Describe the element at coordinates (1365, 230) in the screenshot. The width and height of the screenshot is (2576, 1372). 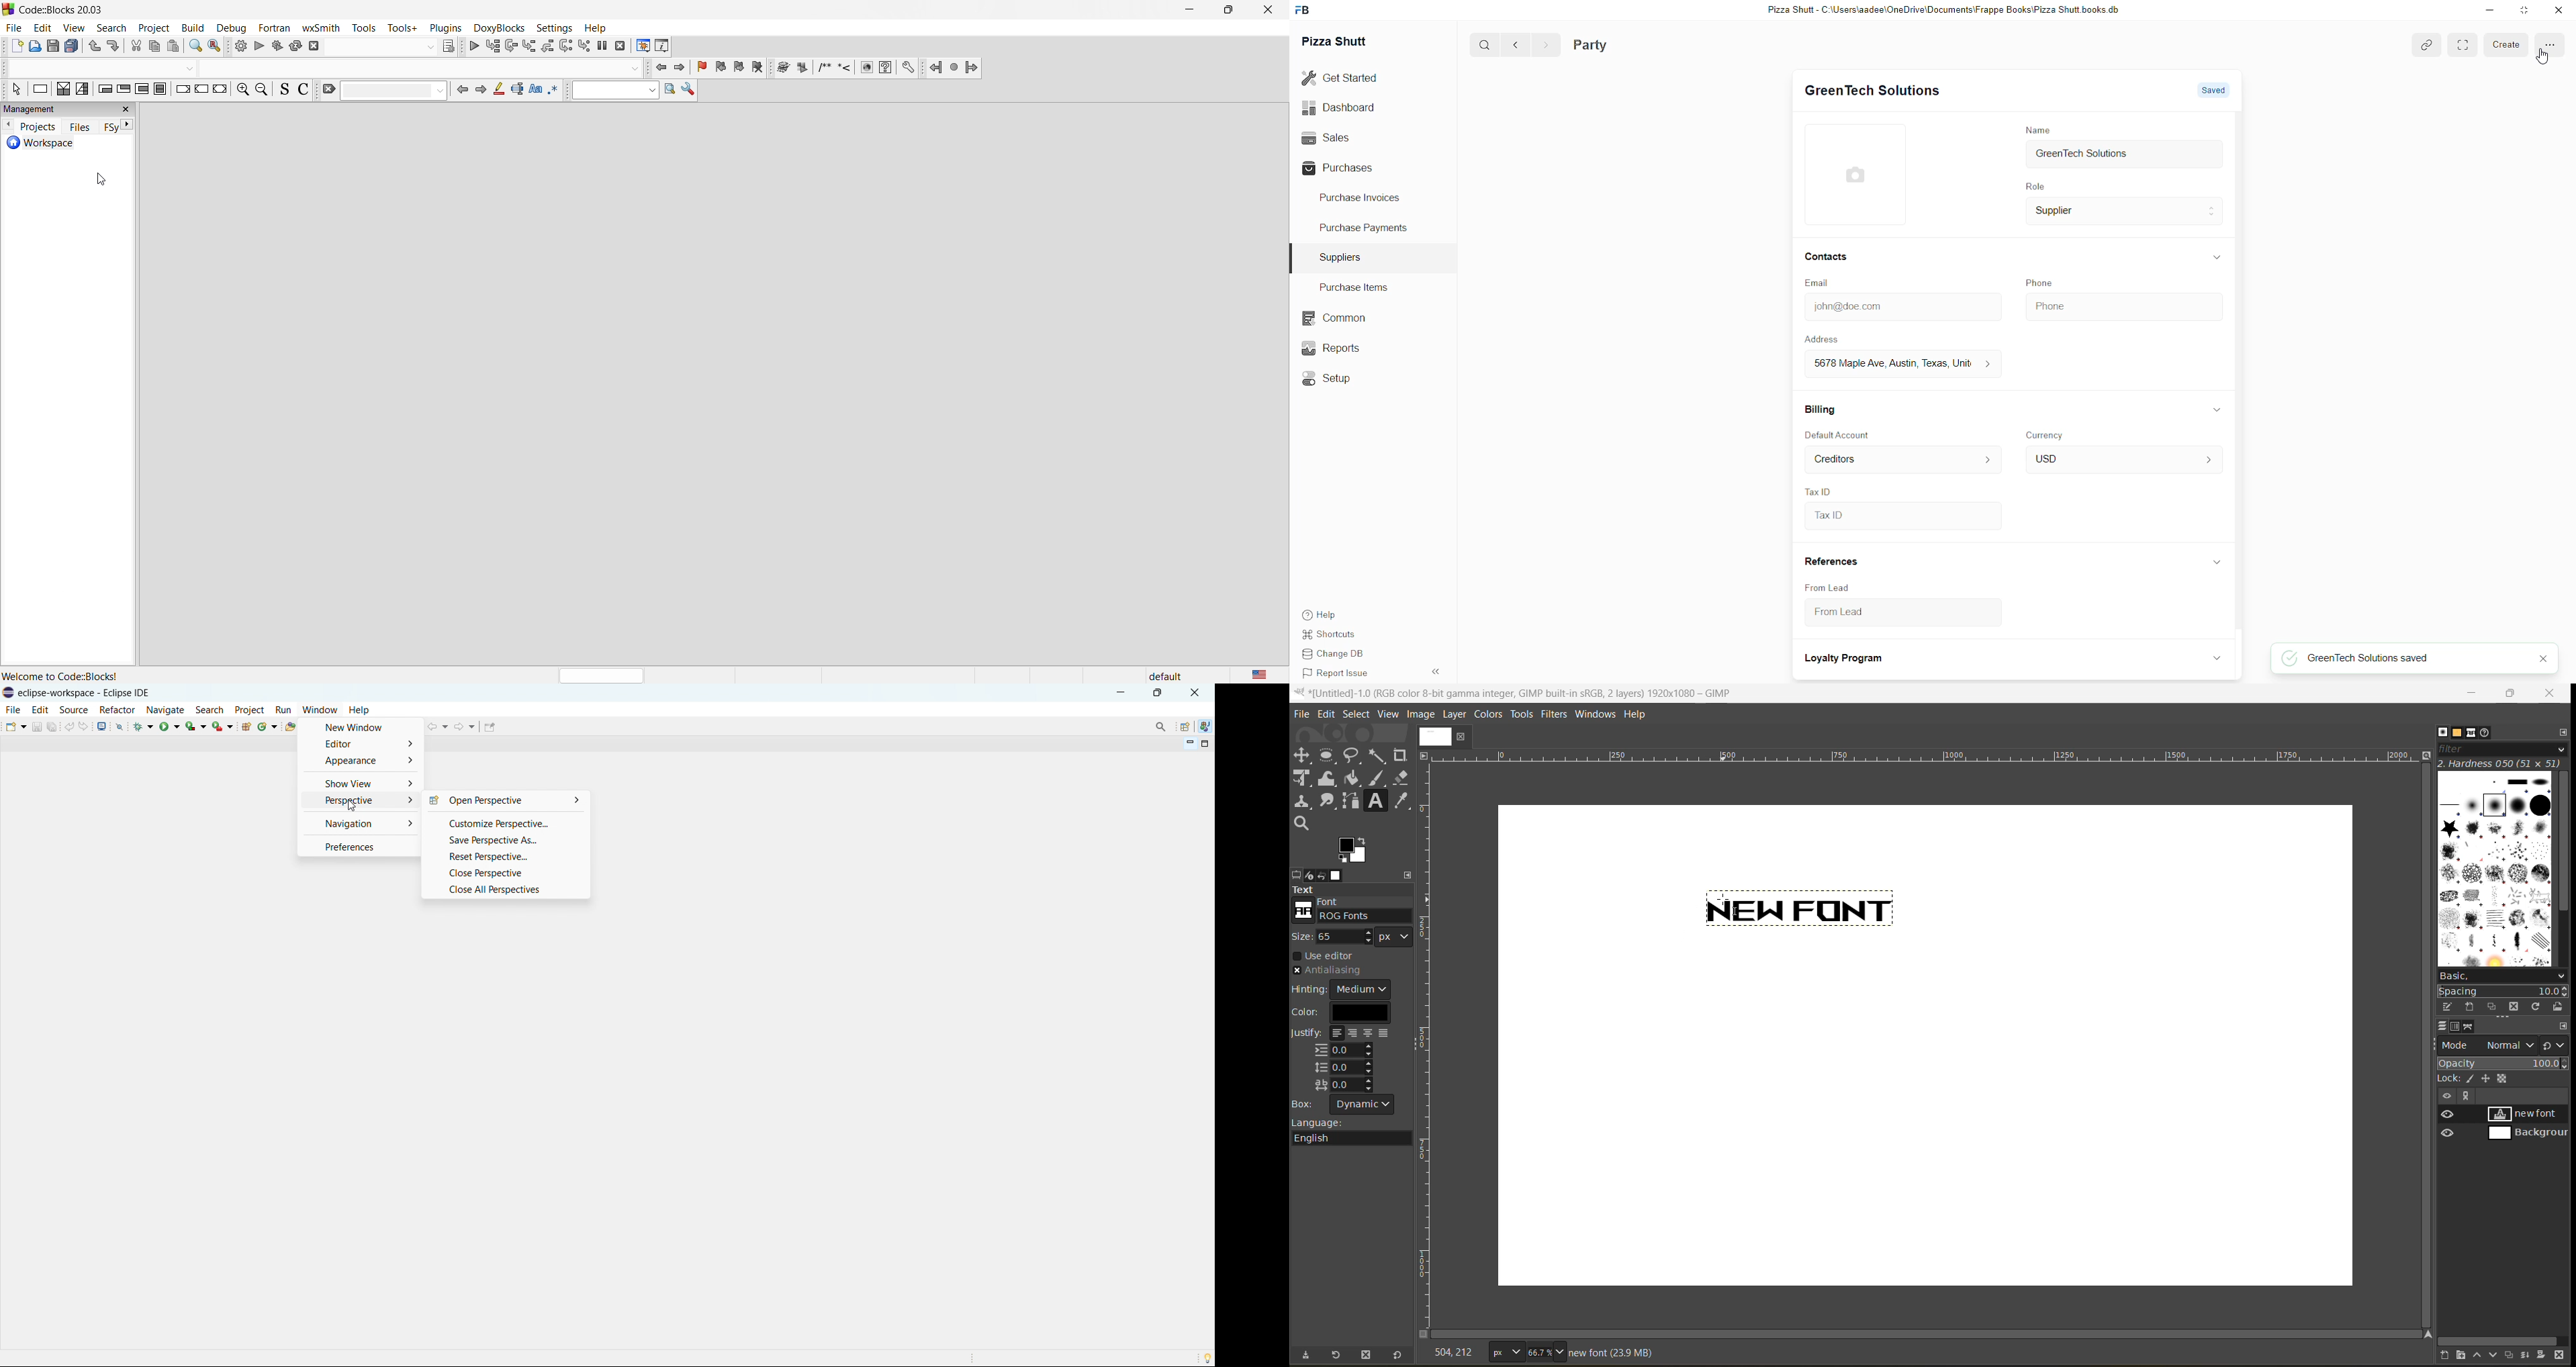
I see `Purchase Payments` at that location.